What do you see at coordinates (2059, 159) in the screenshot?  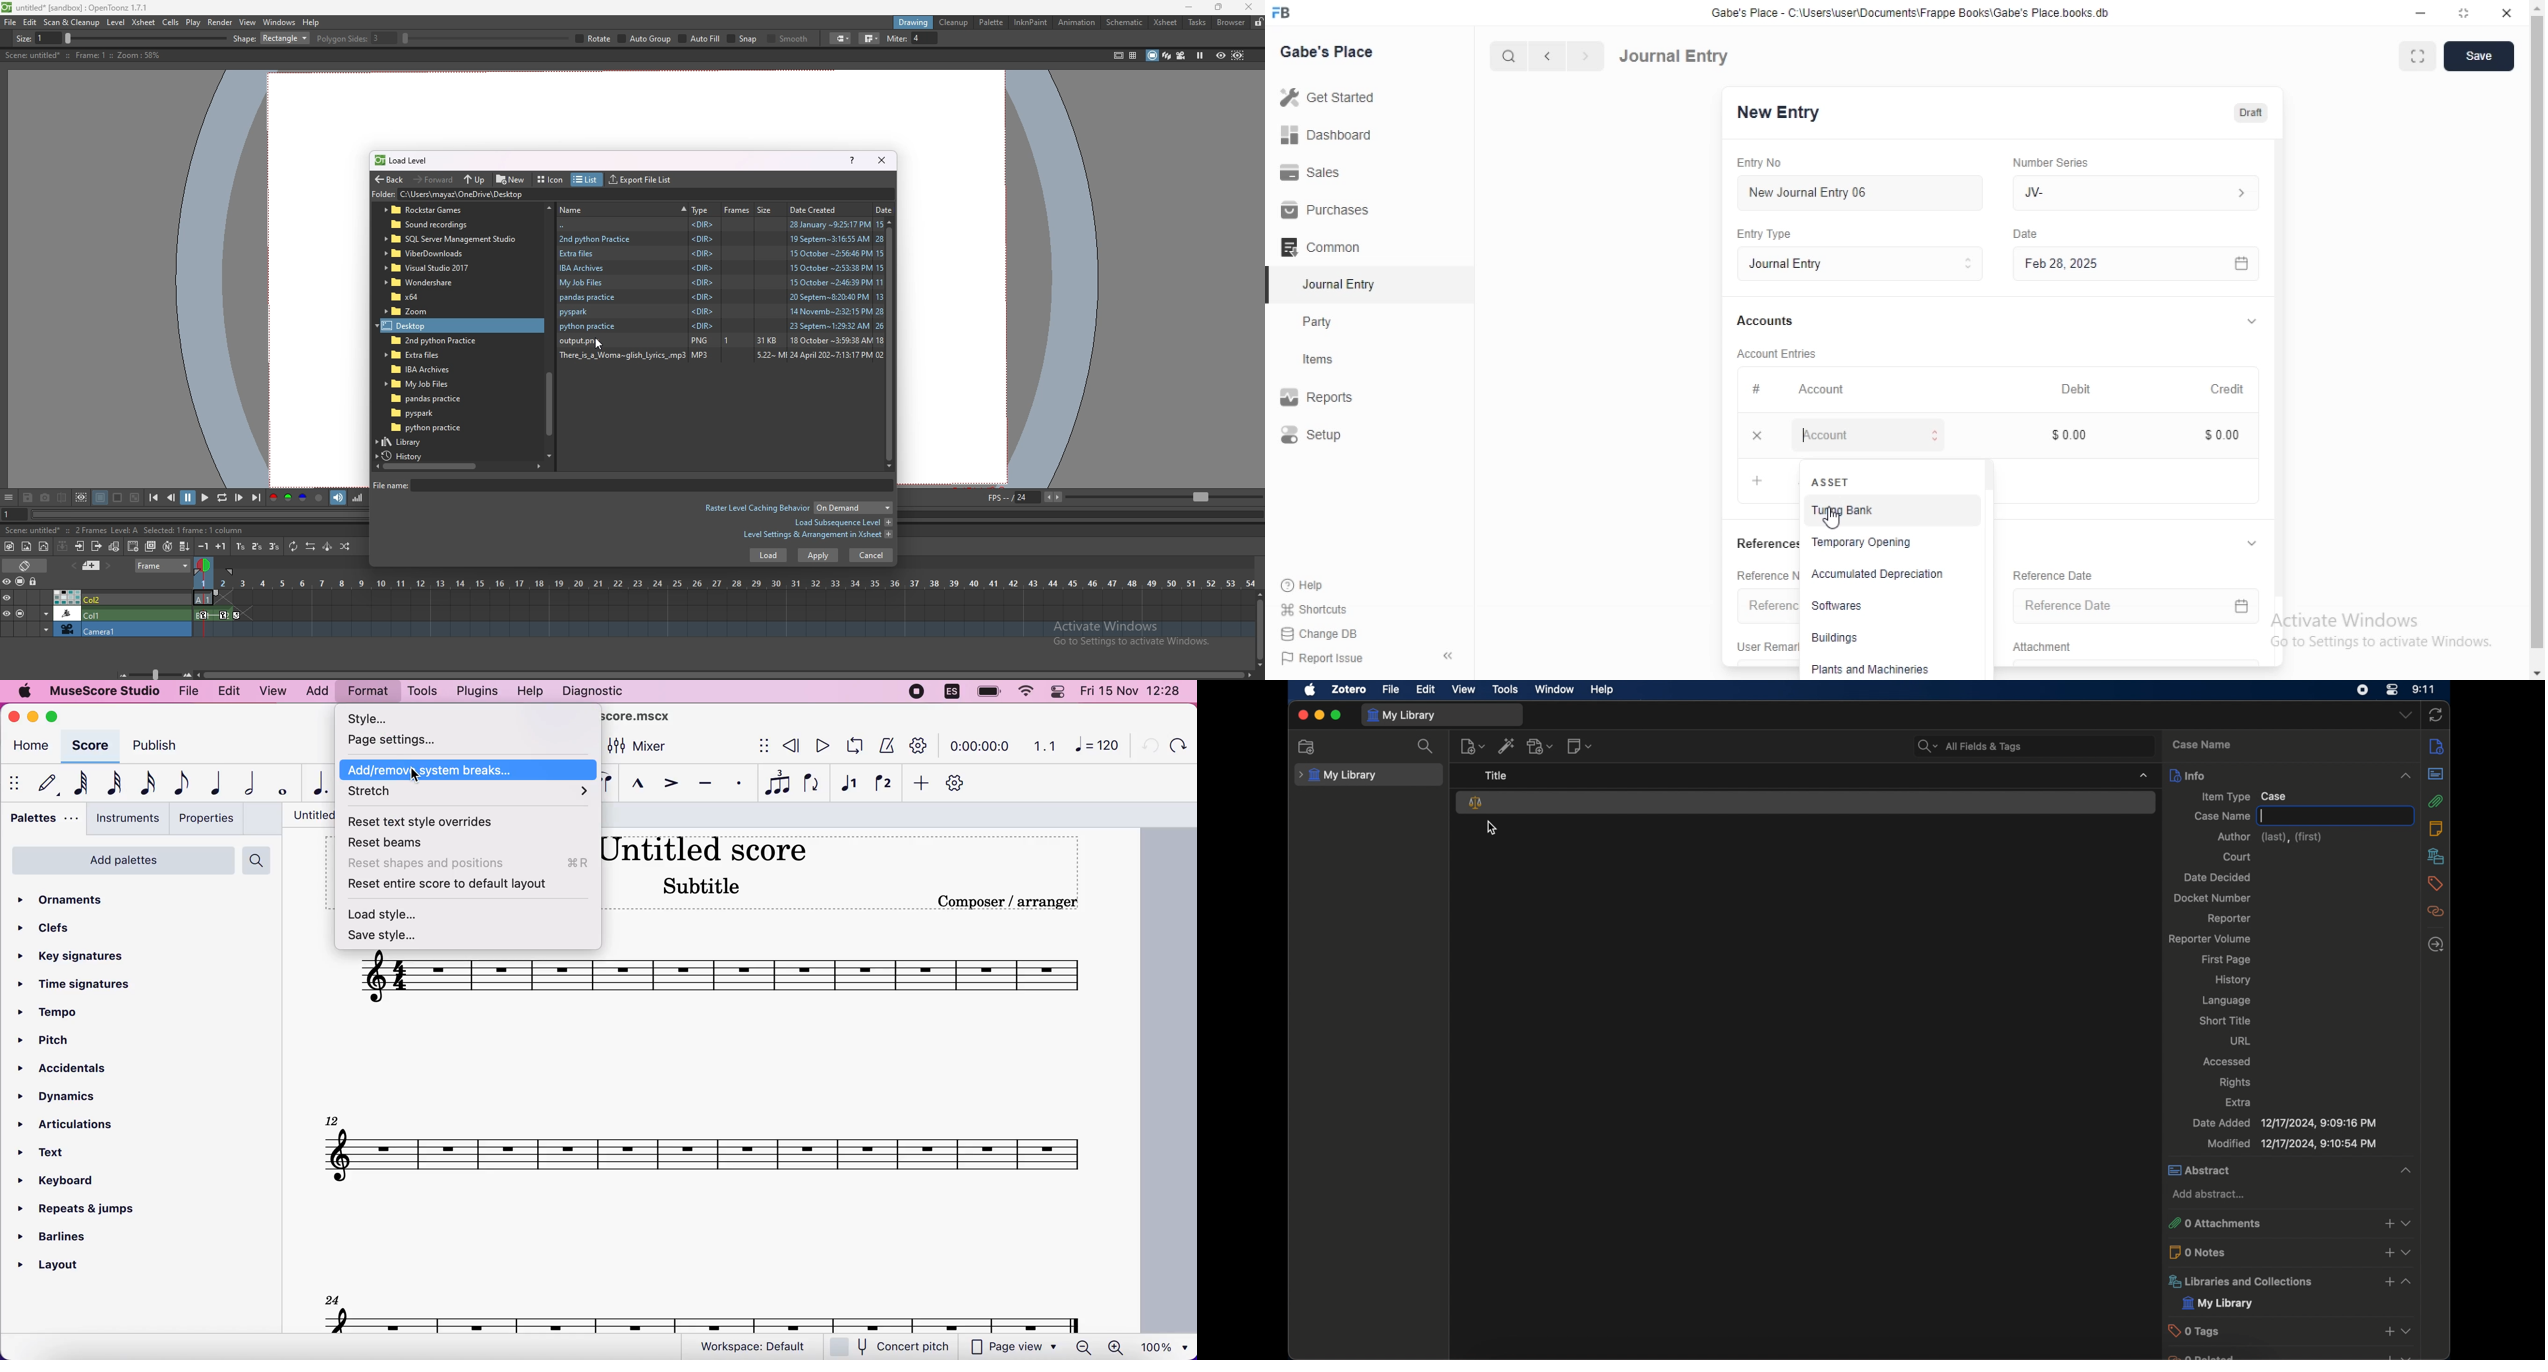 I see `‘Number Series` at bounding box center [2059, 159].